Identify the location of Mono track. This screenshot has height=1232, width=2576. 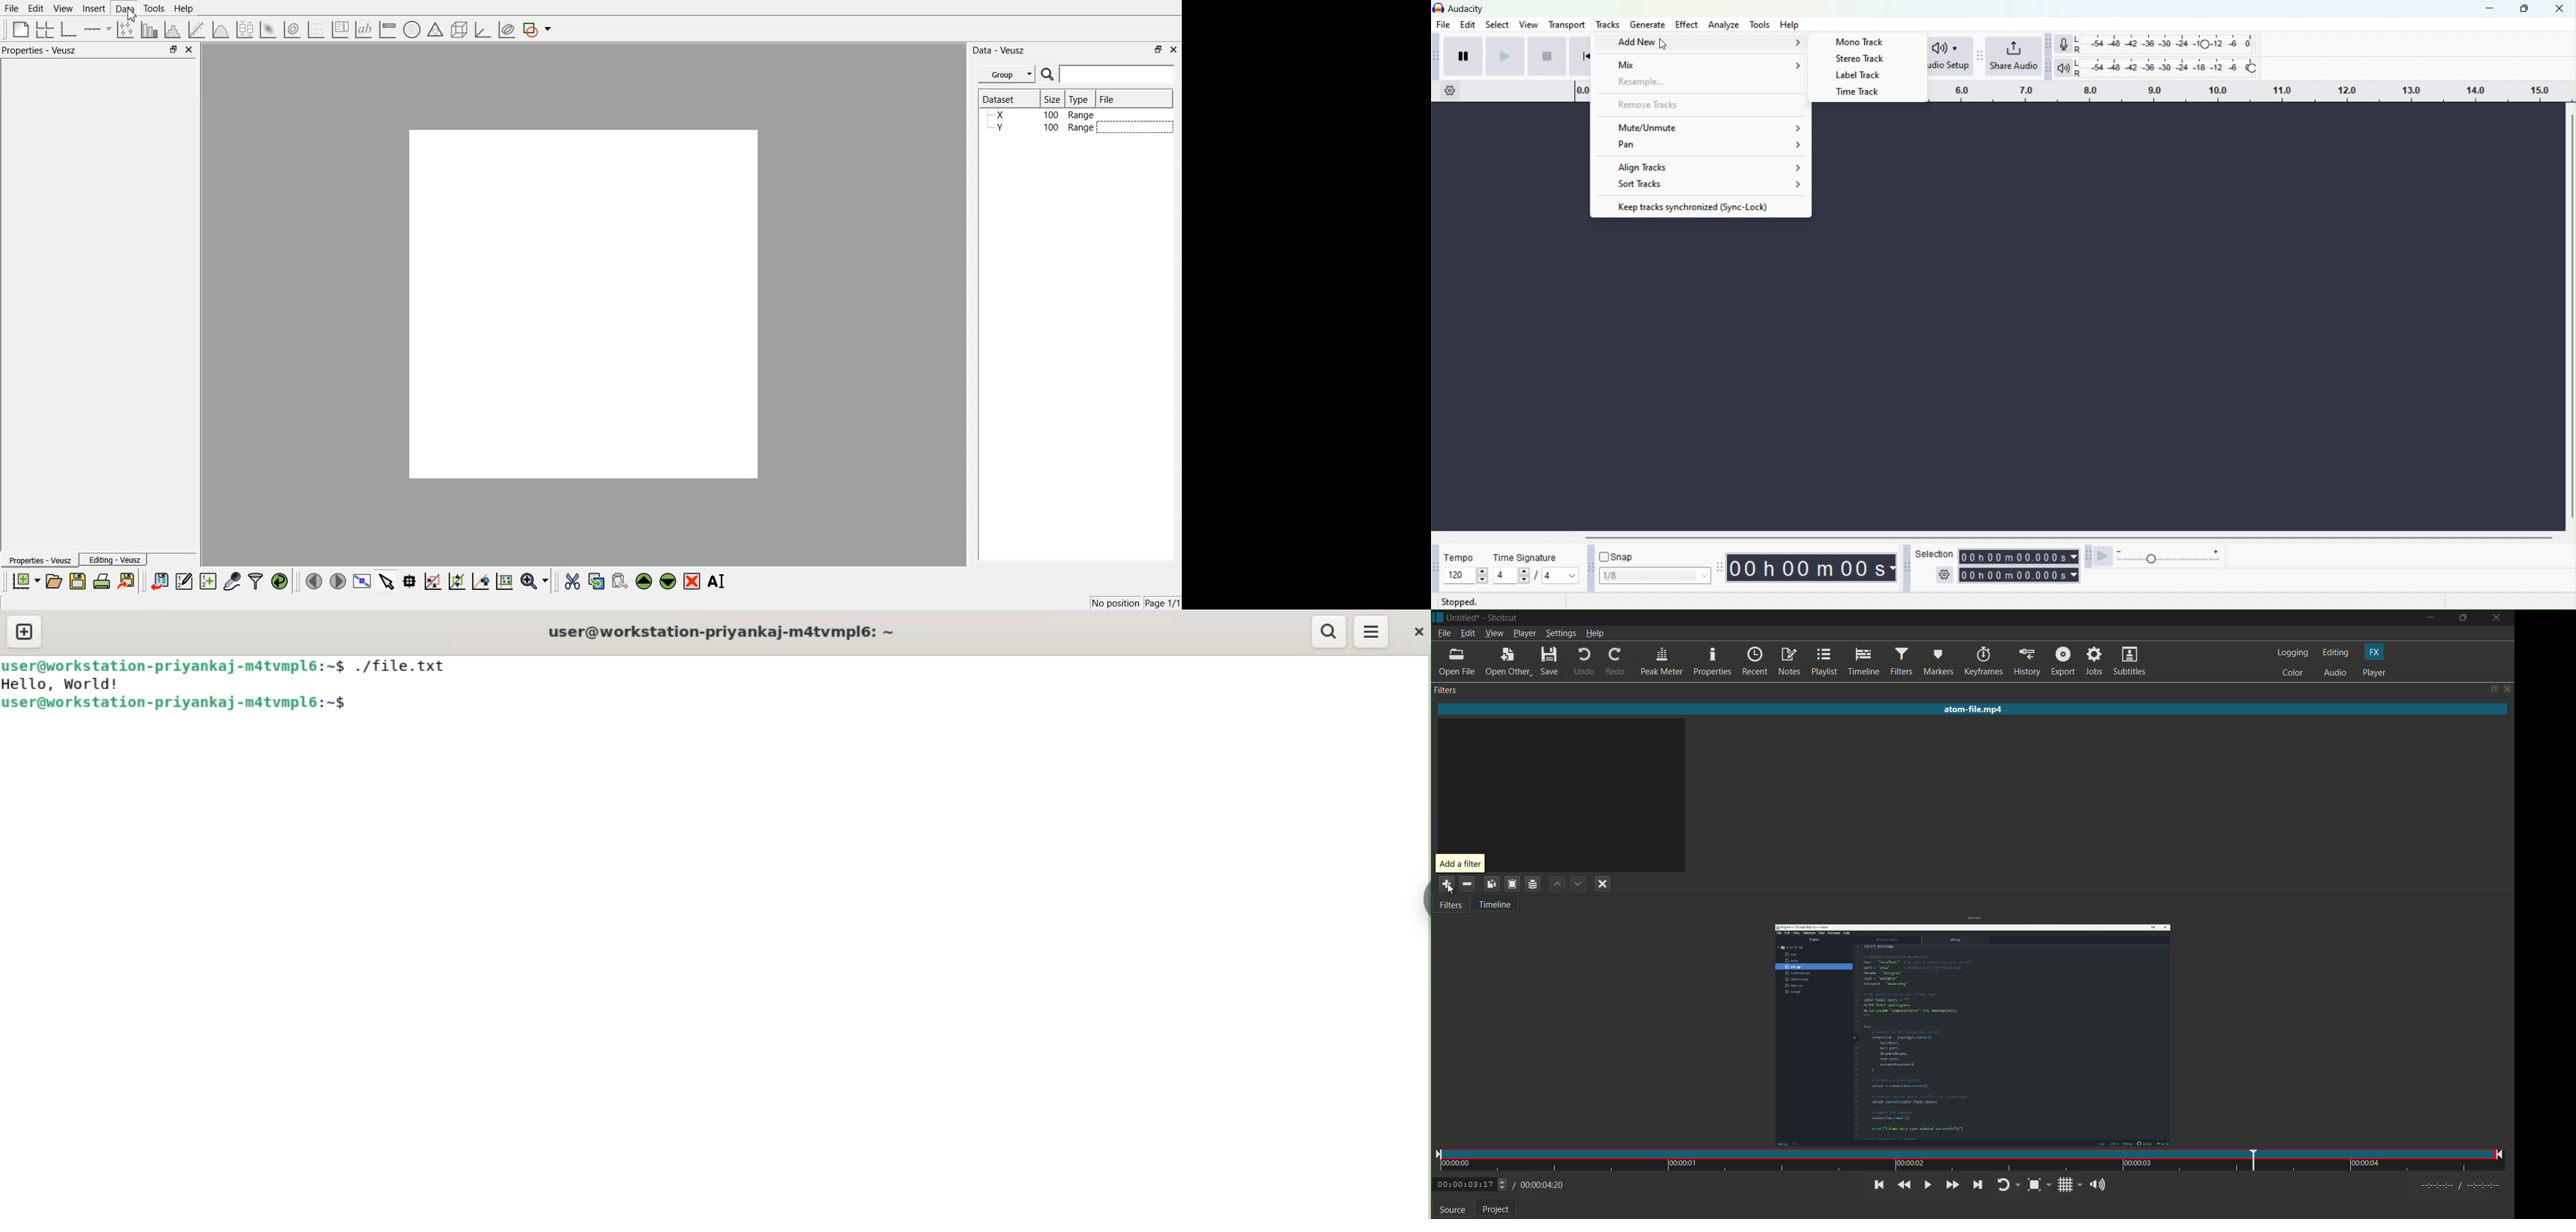
(1866, 41).